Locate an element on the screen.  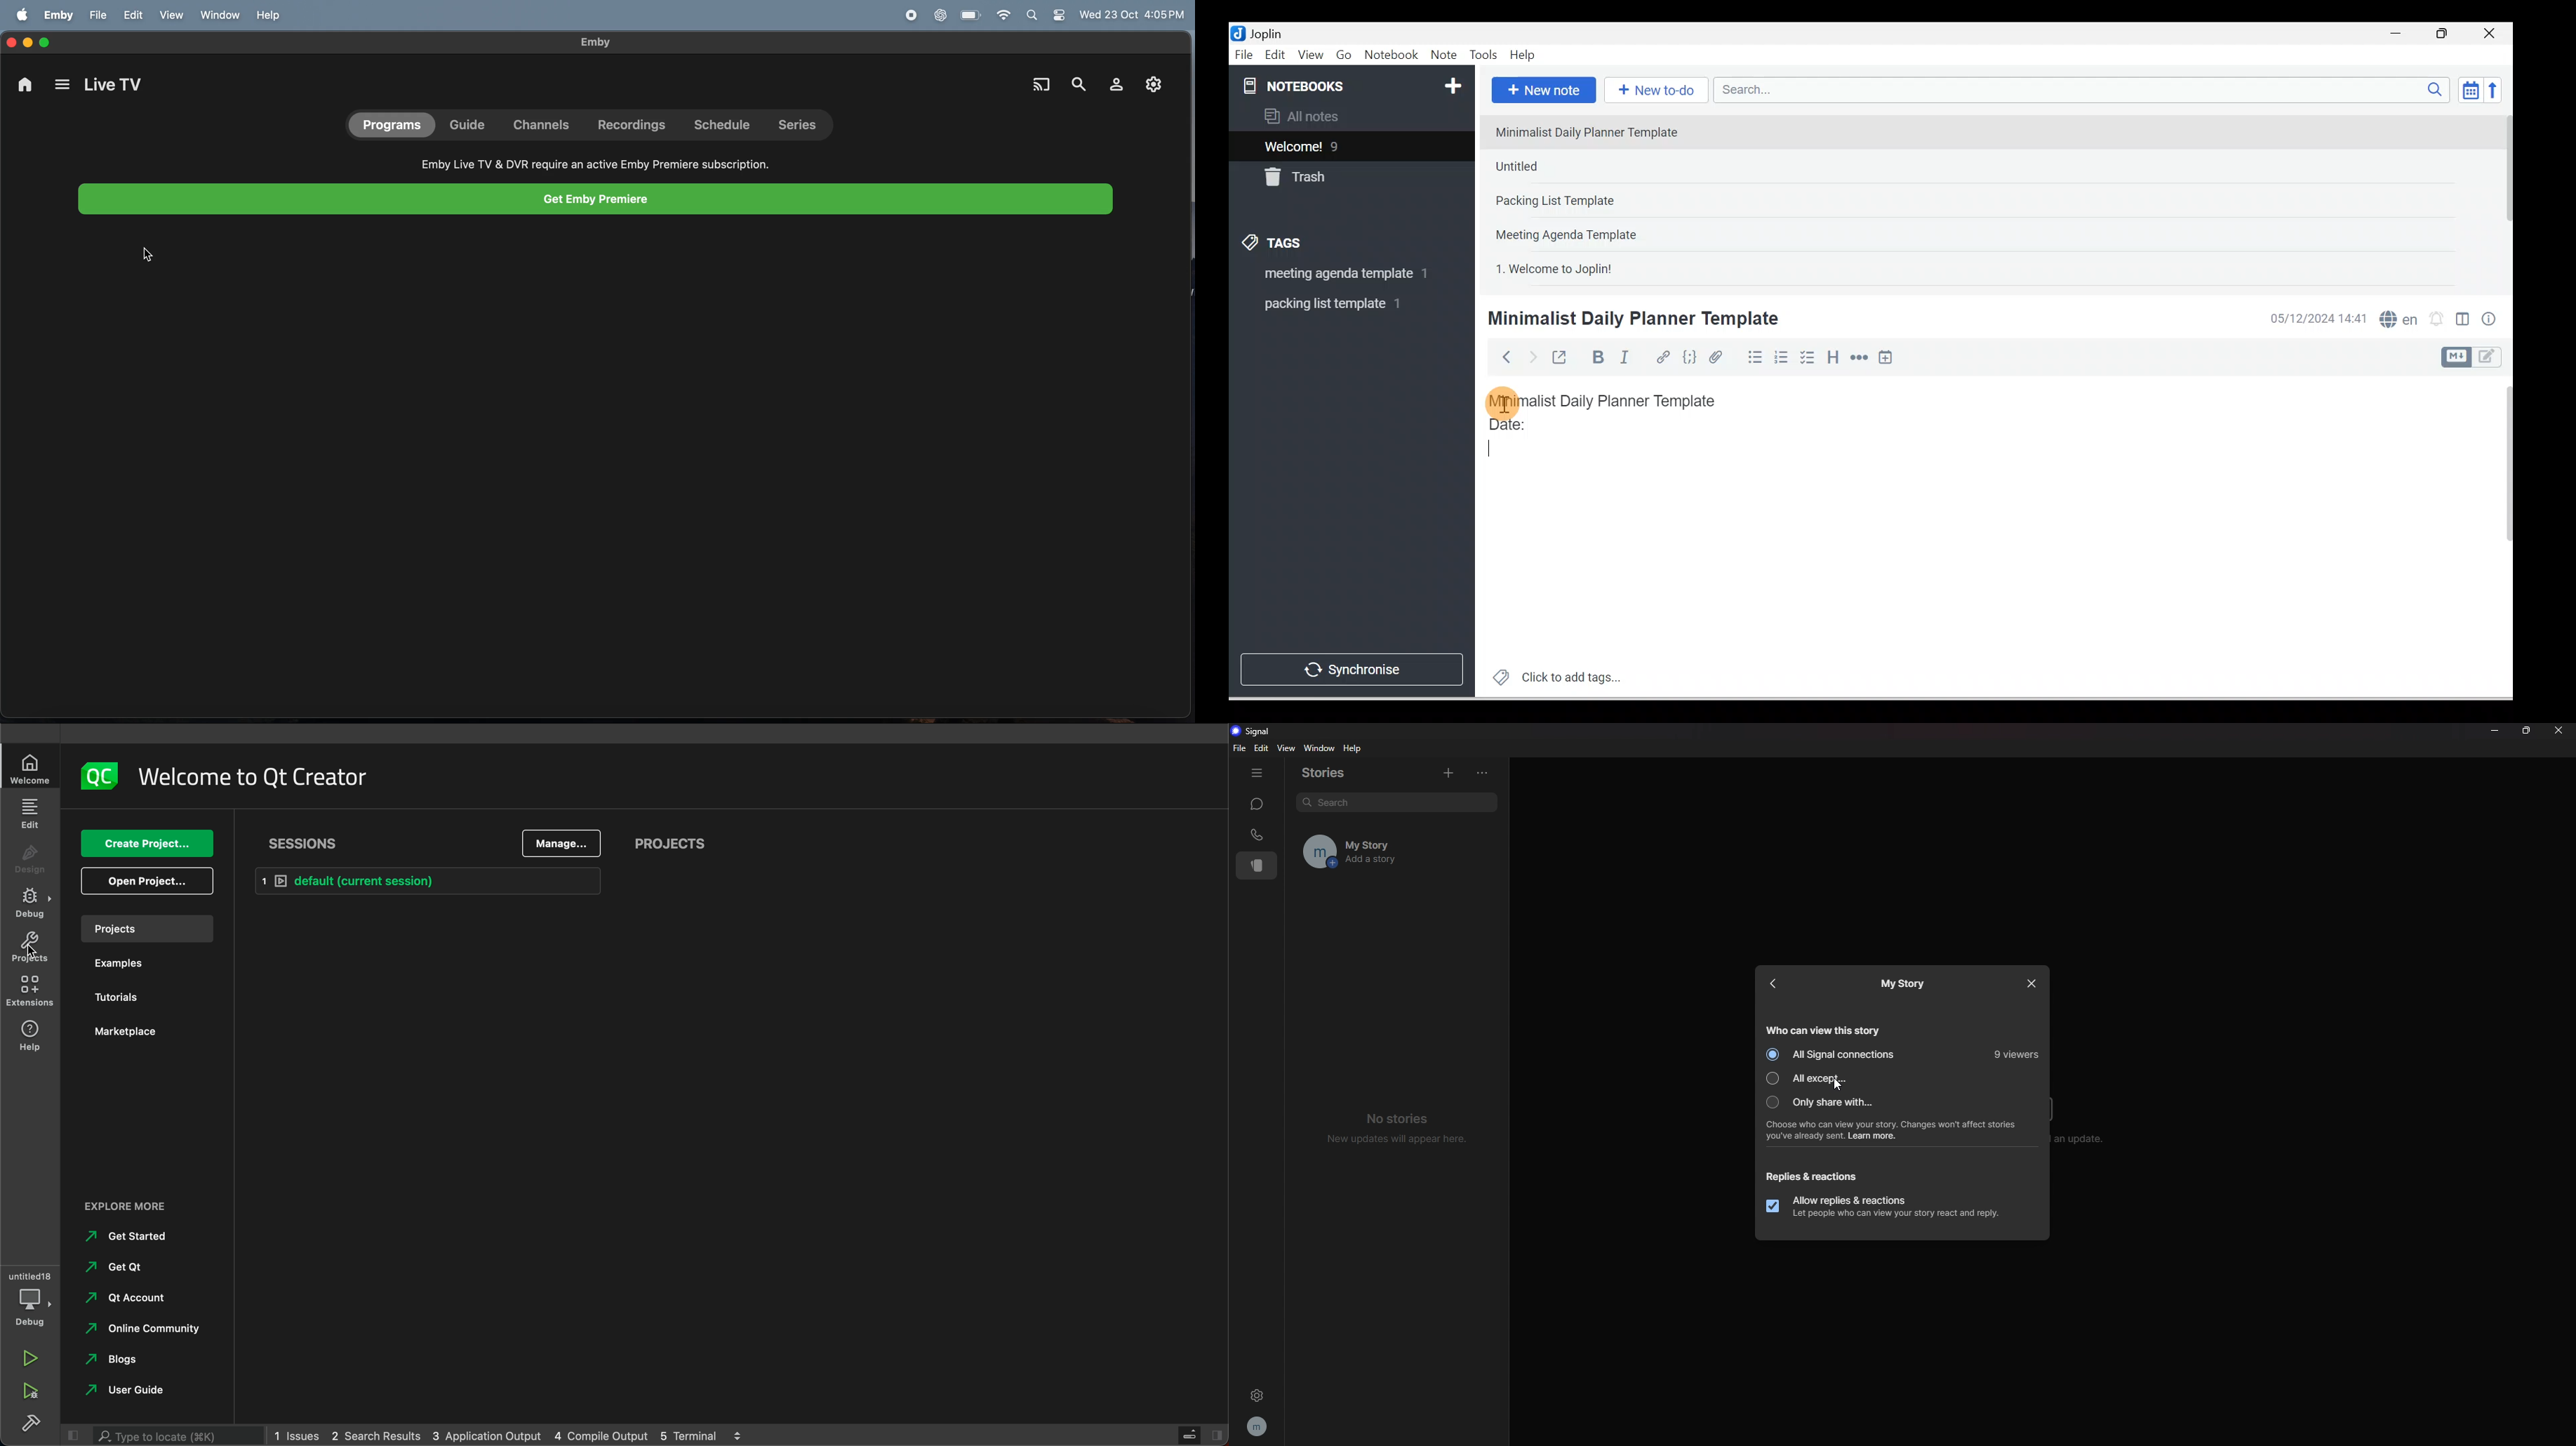
Code is located at coordinates (1690, 358).